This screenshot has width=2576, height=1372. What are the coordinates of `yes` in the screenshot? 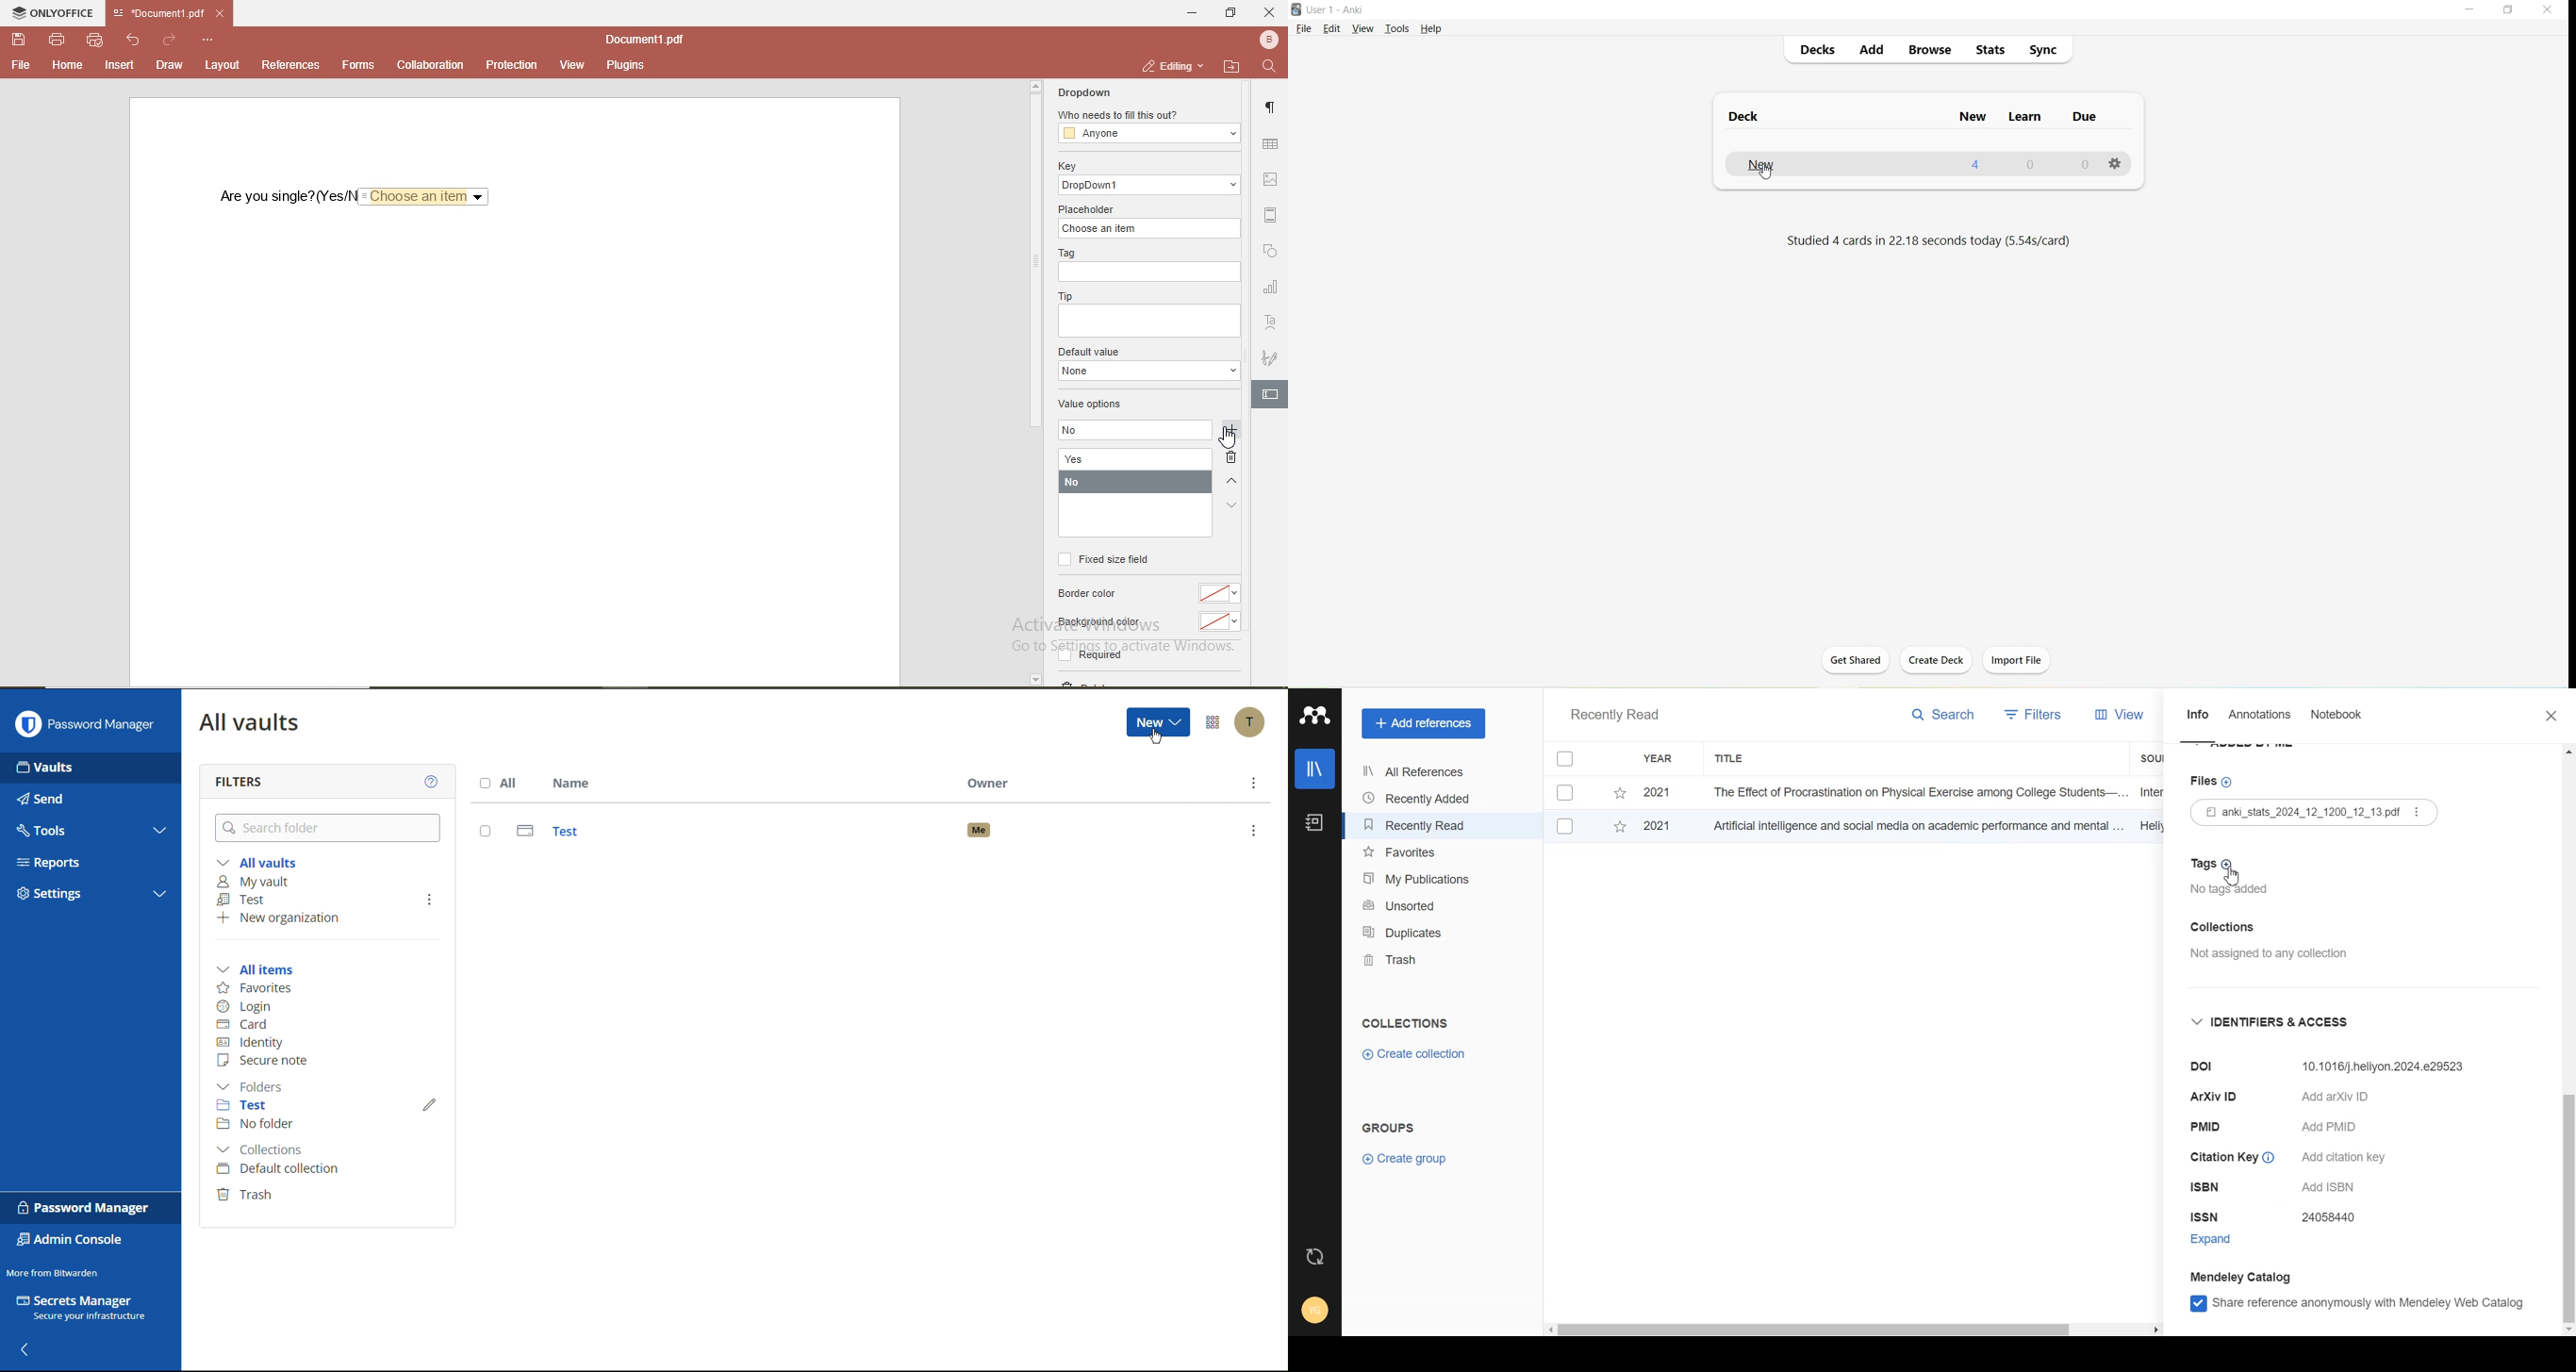 It's located at (1134, 460).